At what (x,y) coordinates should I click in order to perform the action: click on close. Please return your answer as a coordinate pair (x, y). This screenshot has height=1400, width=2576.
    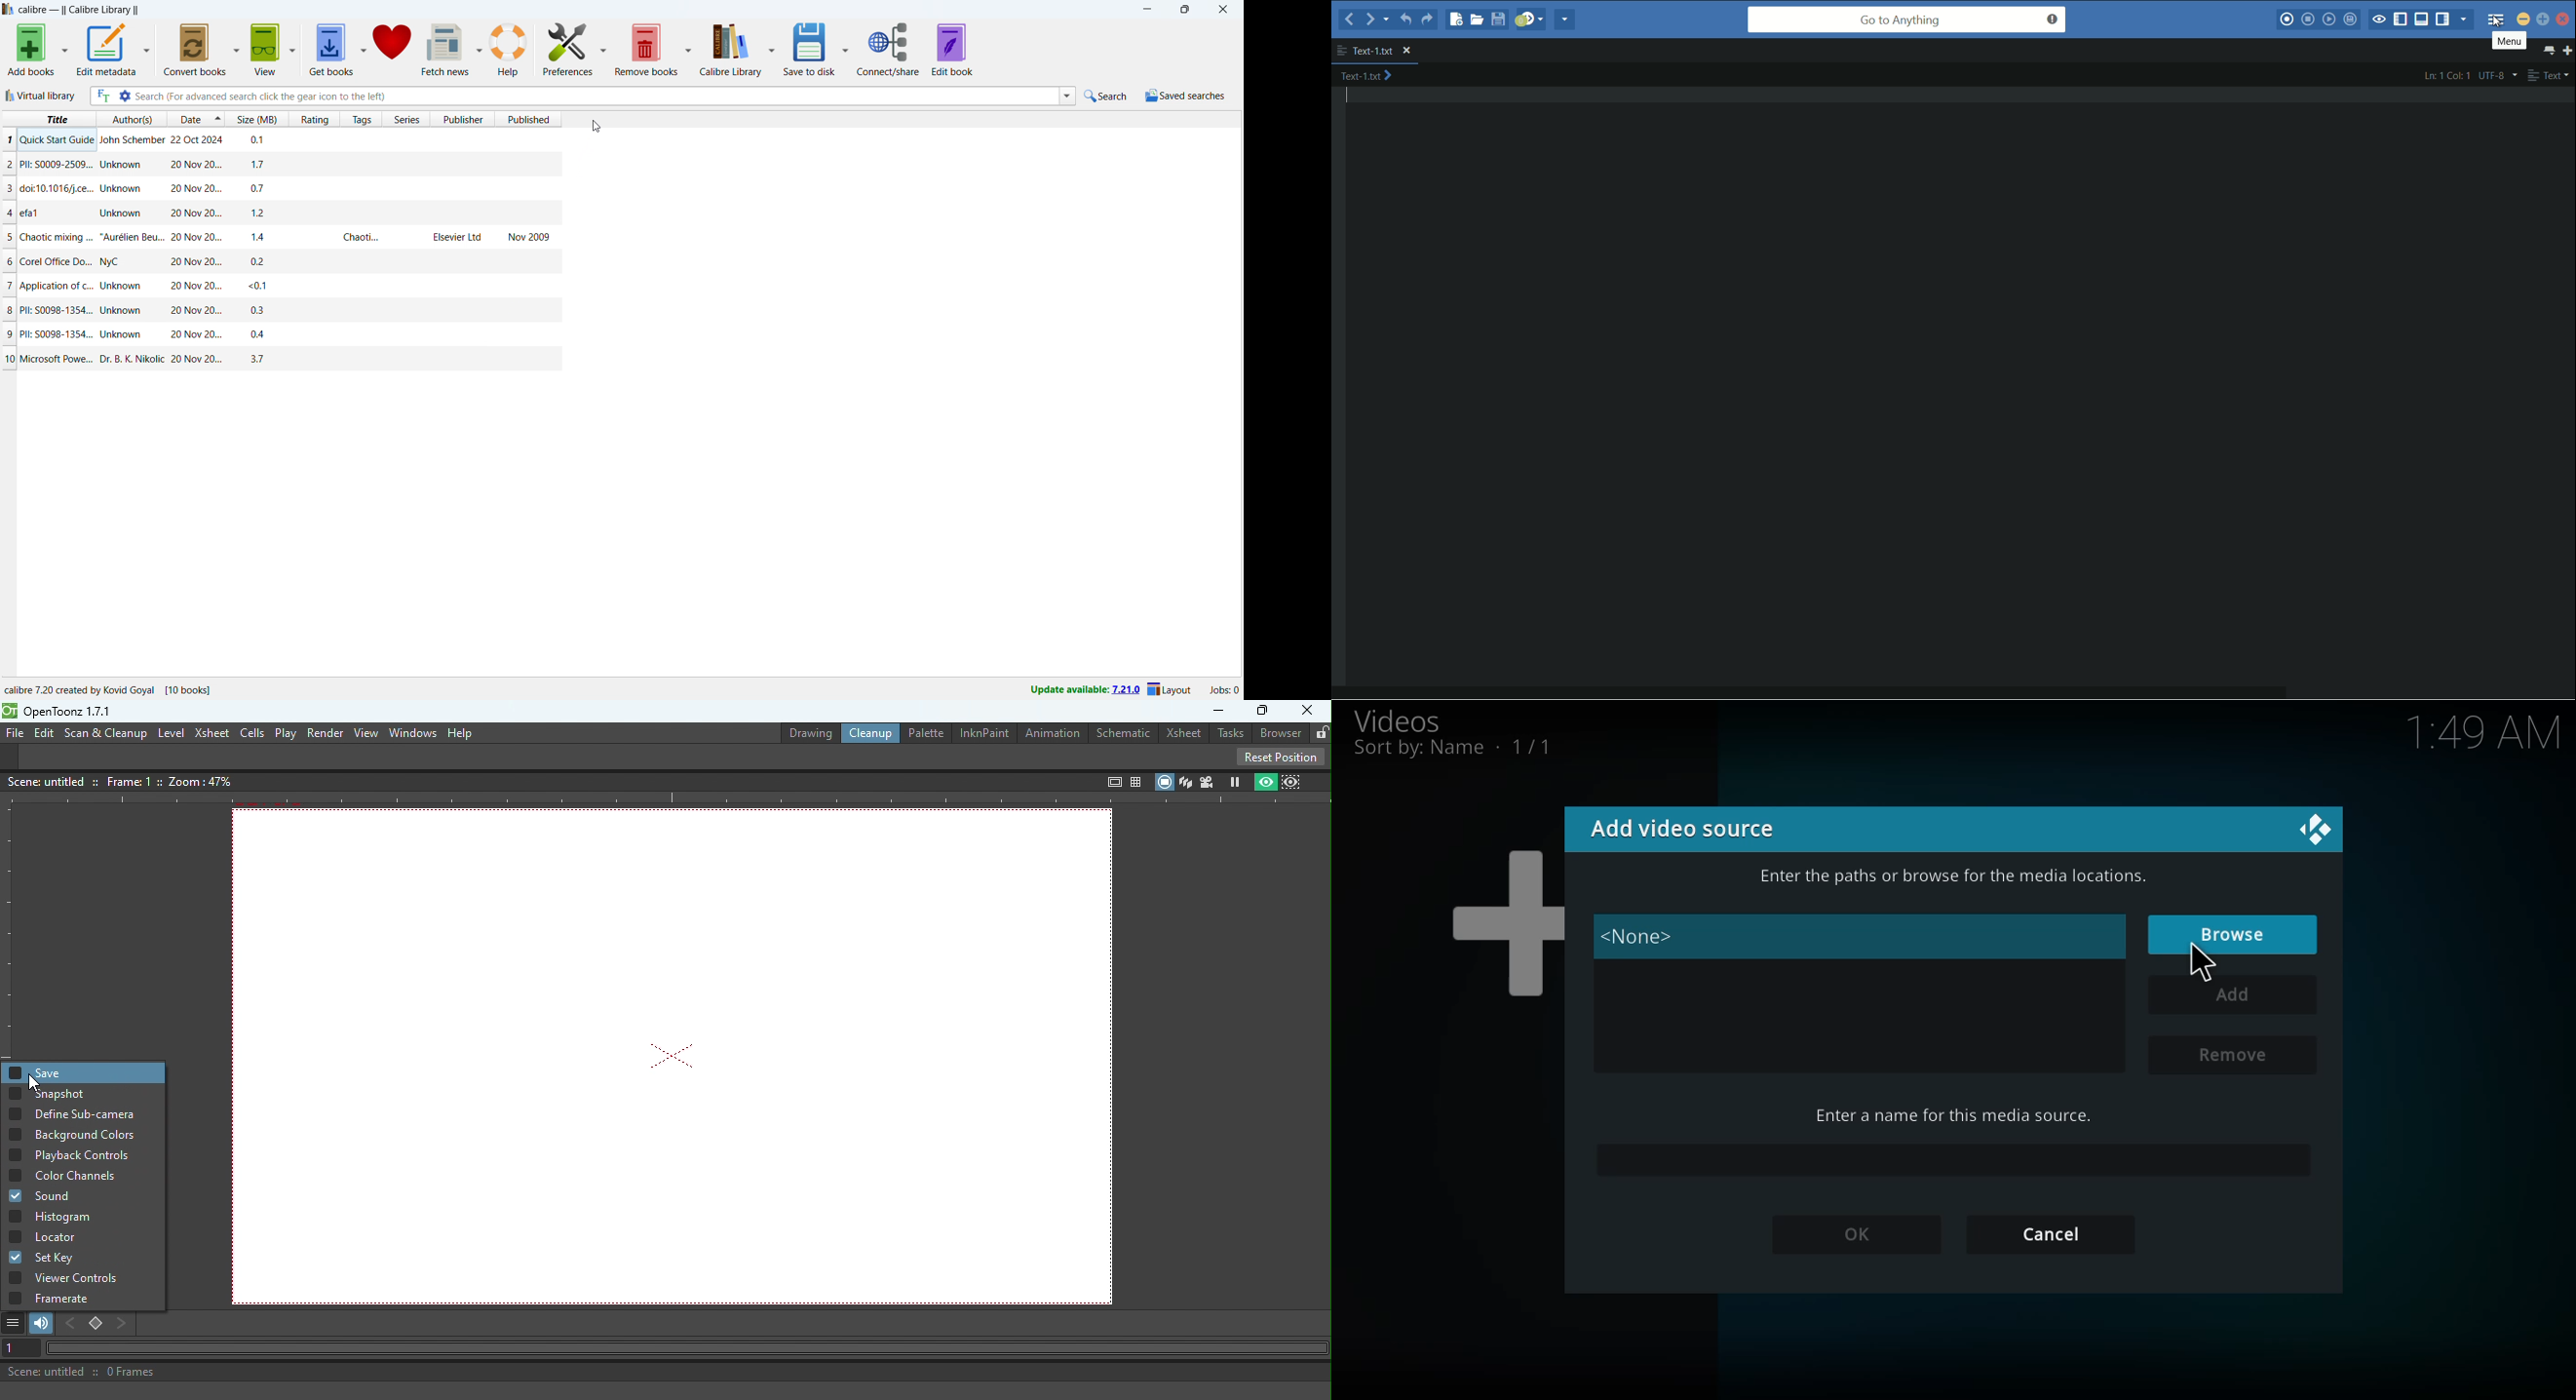
    Looking at the image, I should click on (1225, 9).